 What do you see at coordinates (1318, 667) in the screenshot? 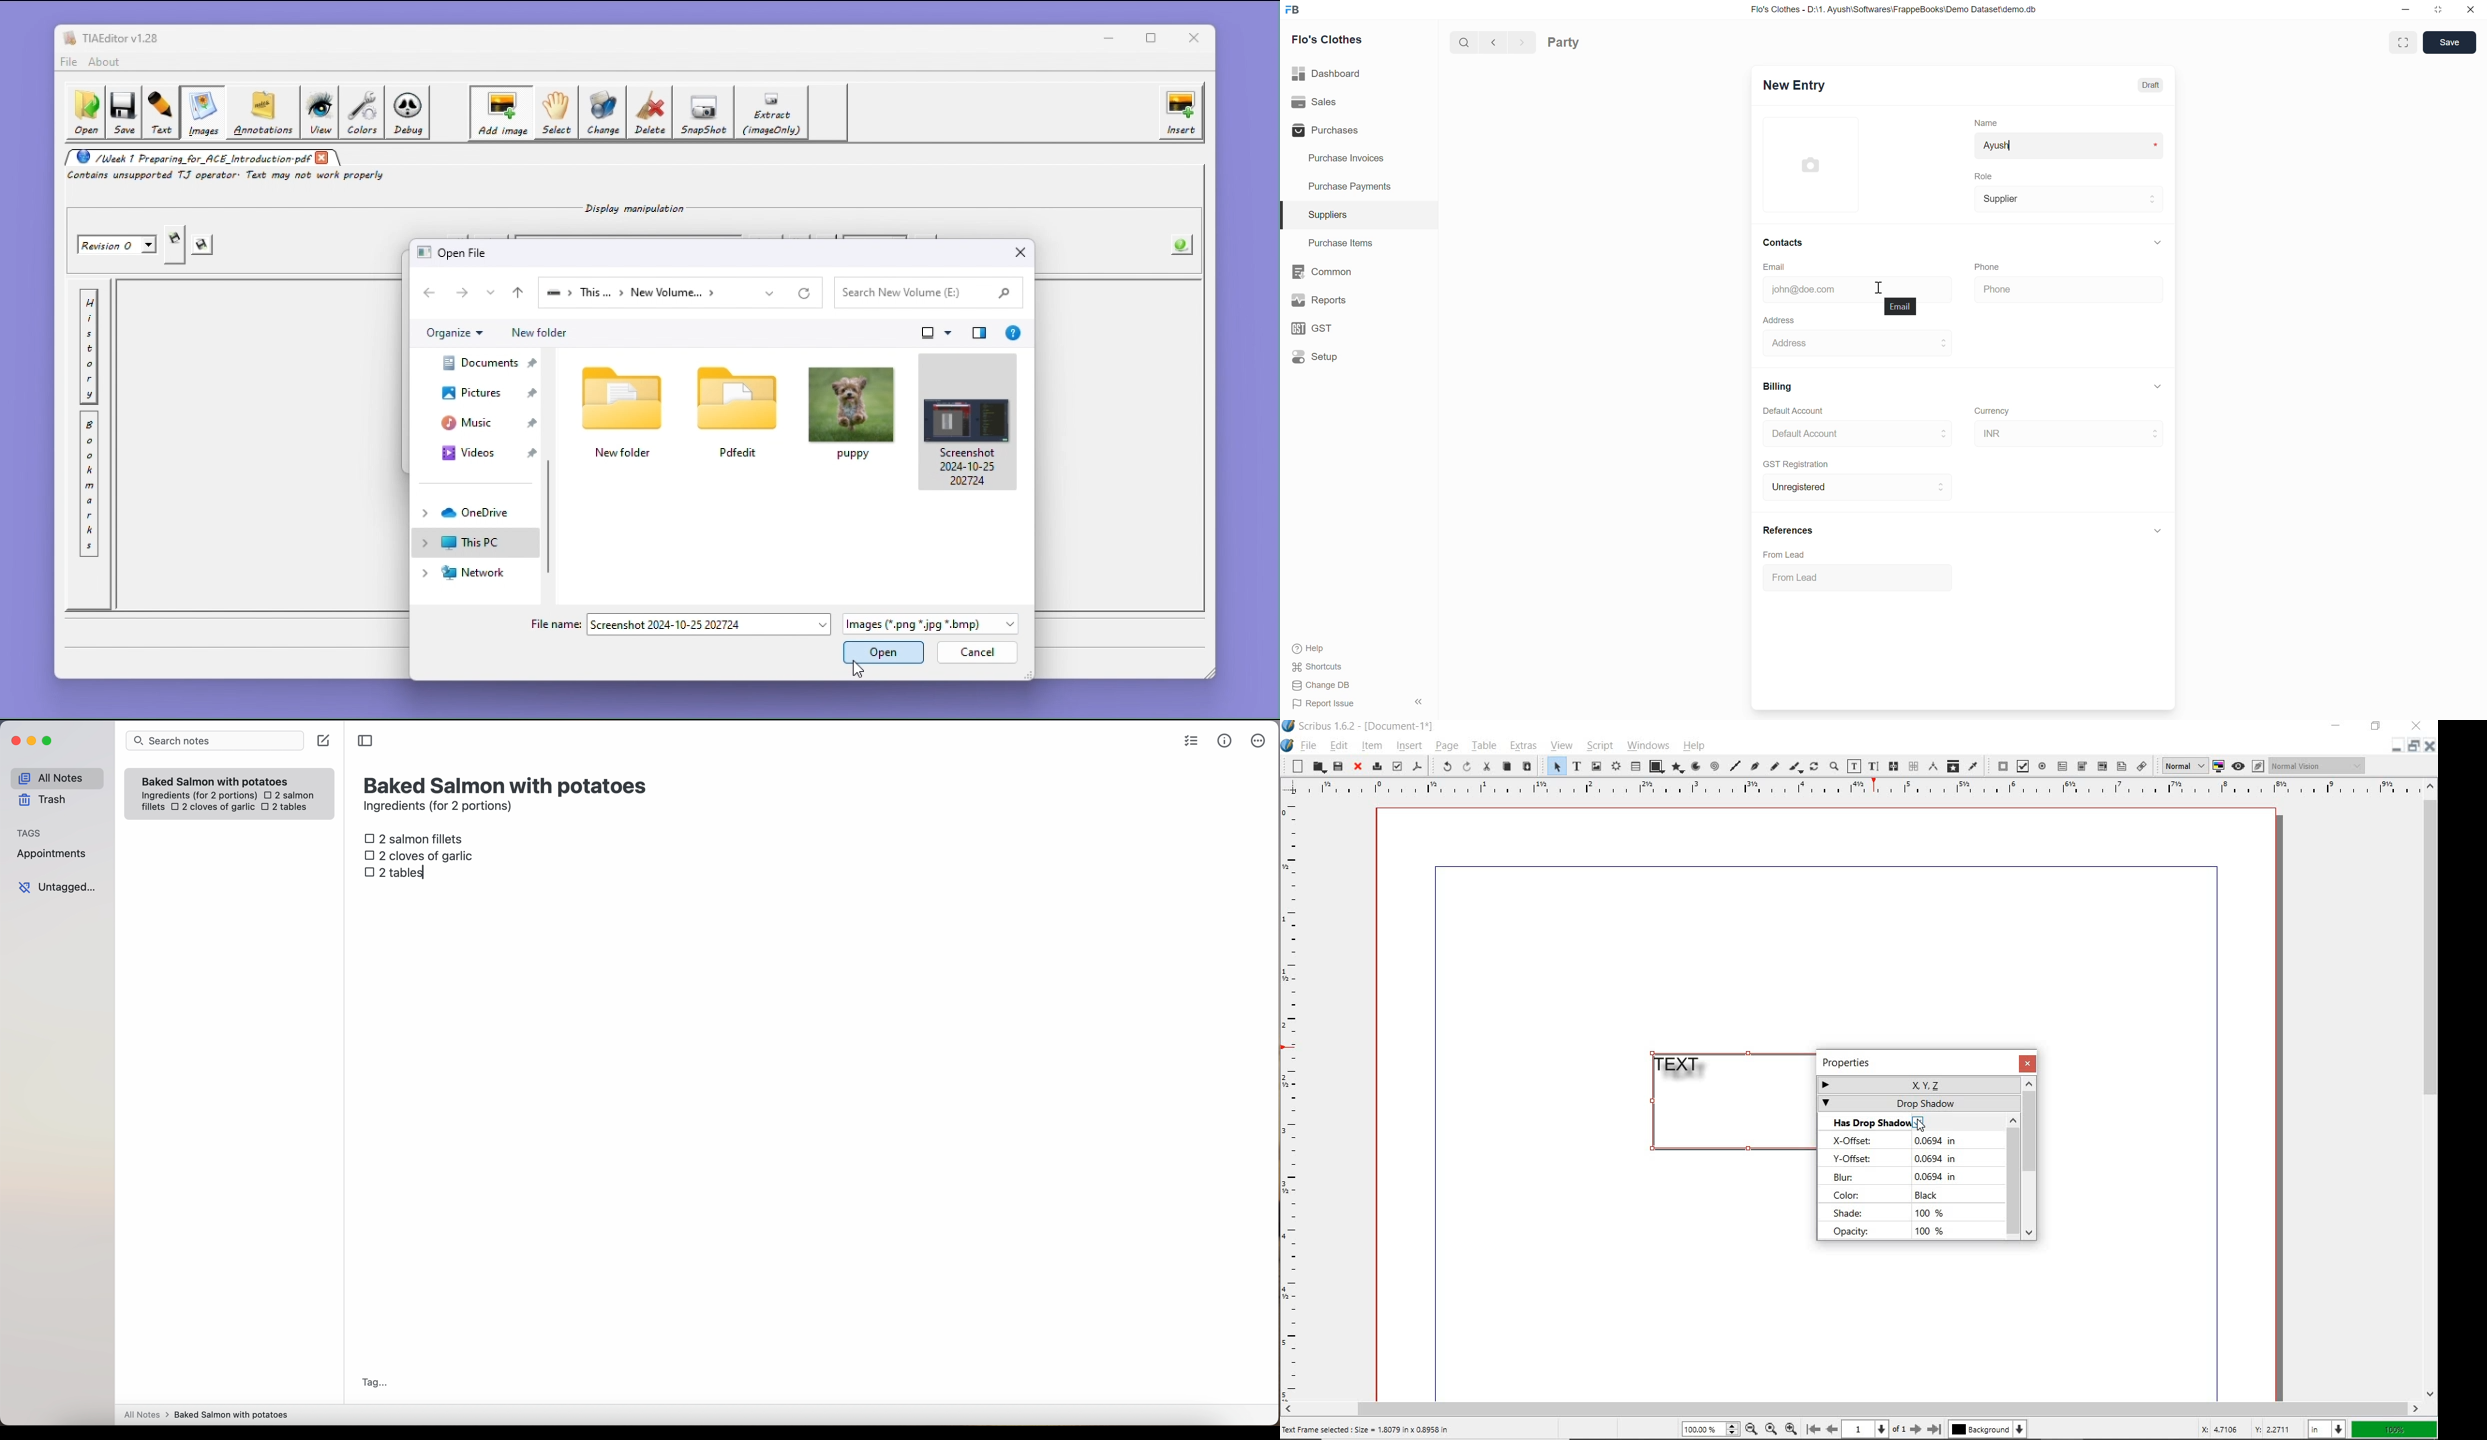
I see `Shortcuts` at bounding box center [1318, 667].